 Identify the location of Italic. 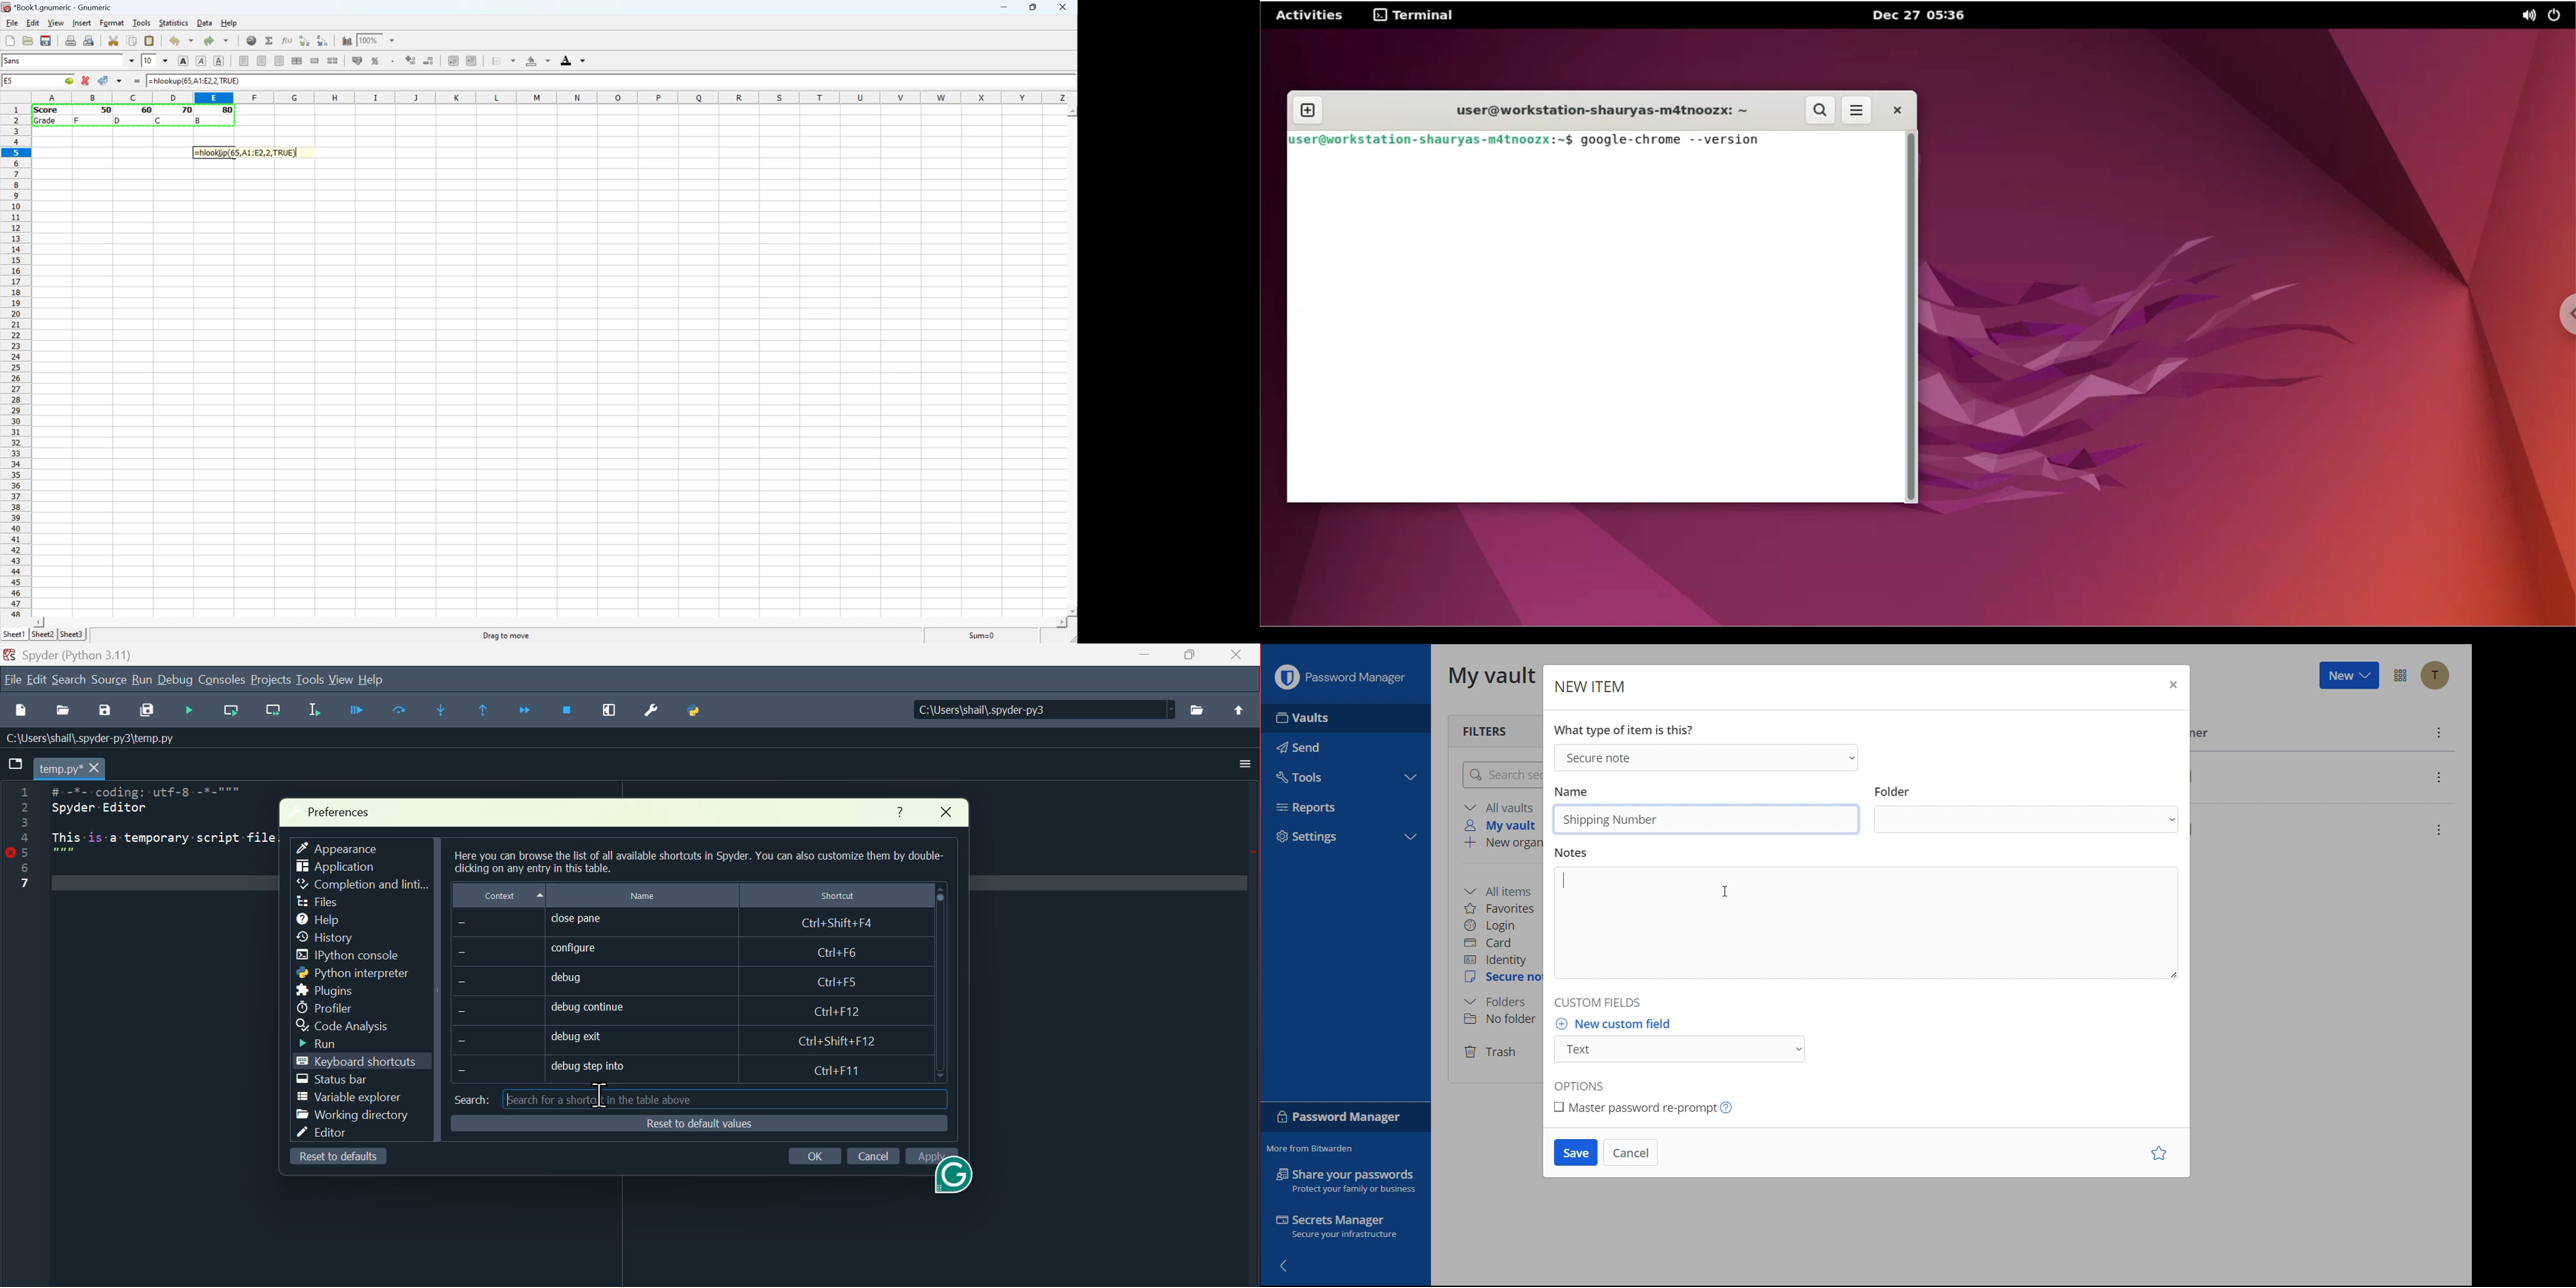
(200, 61).